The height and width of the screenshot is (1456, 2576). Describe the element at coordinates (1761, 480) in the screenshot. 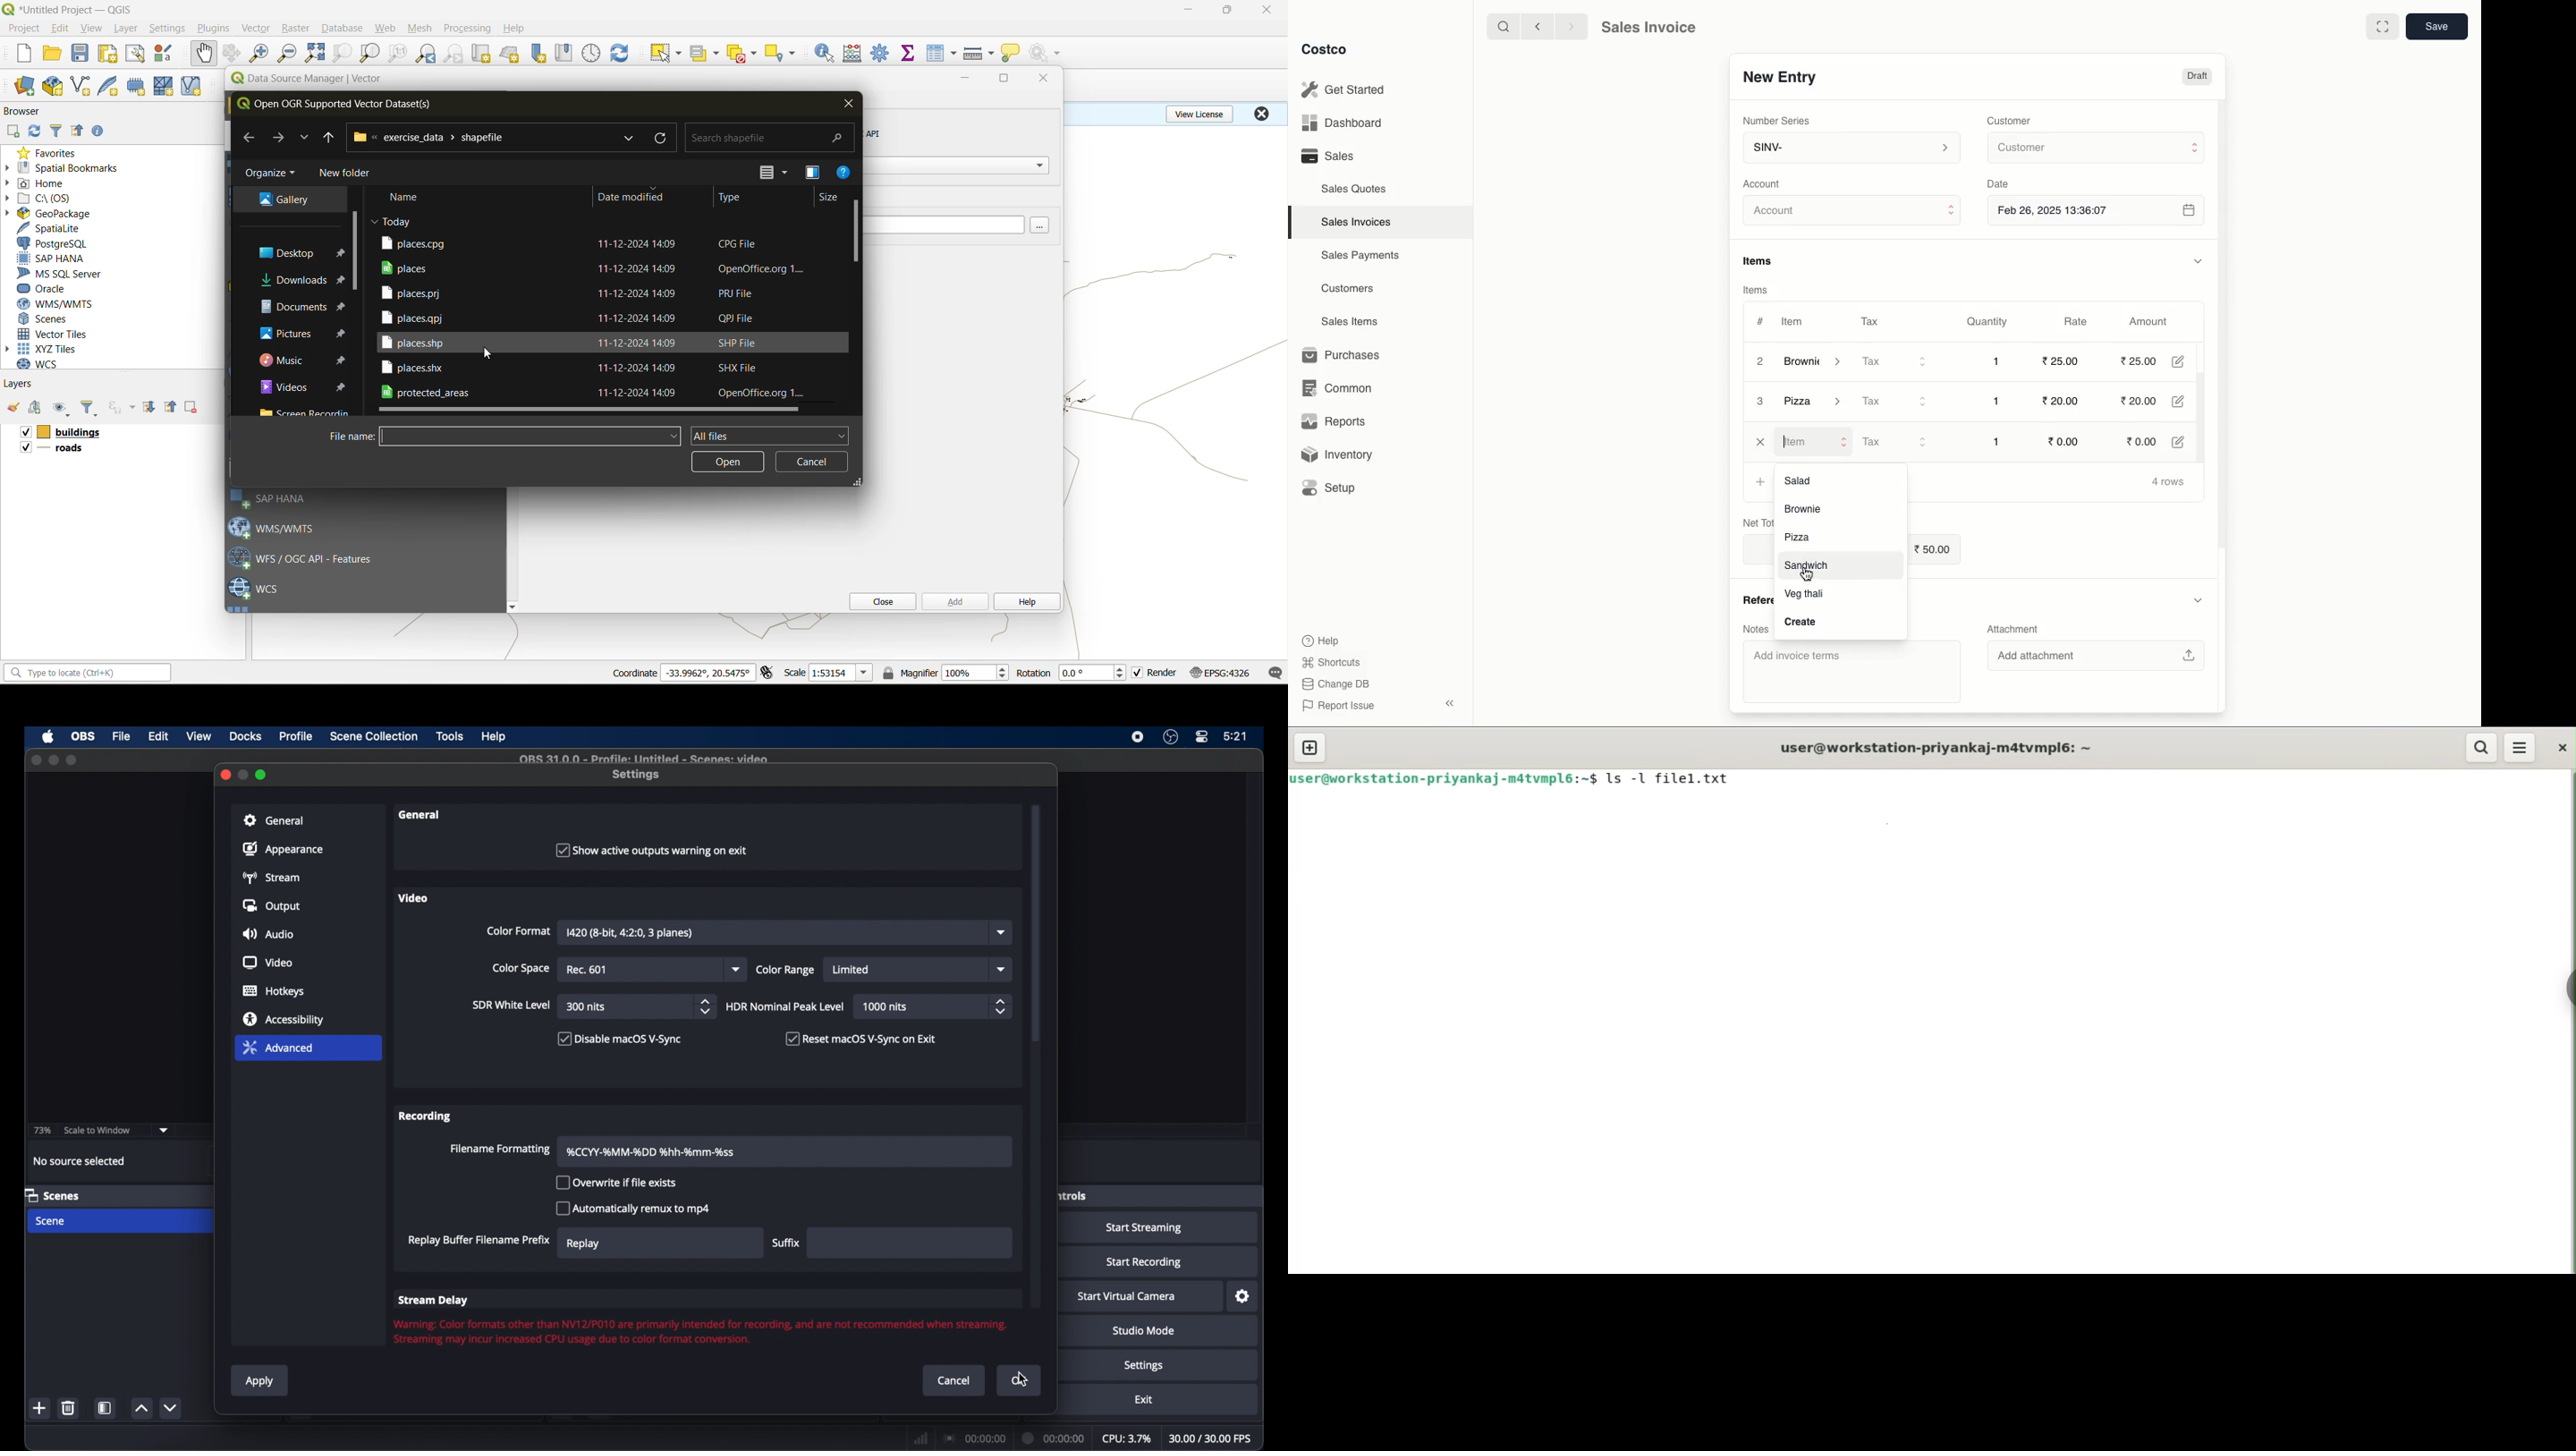

I see `Add` at that location.